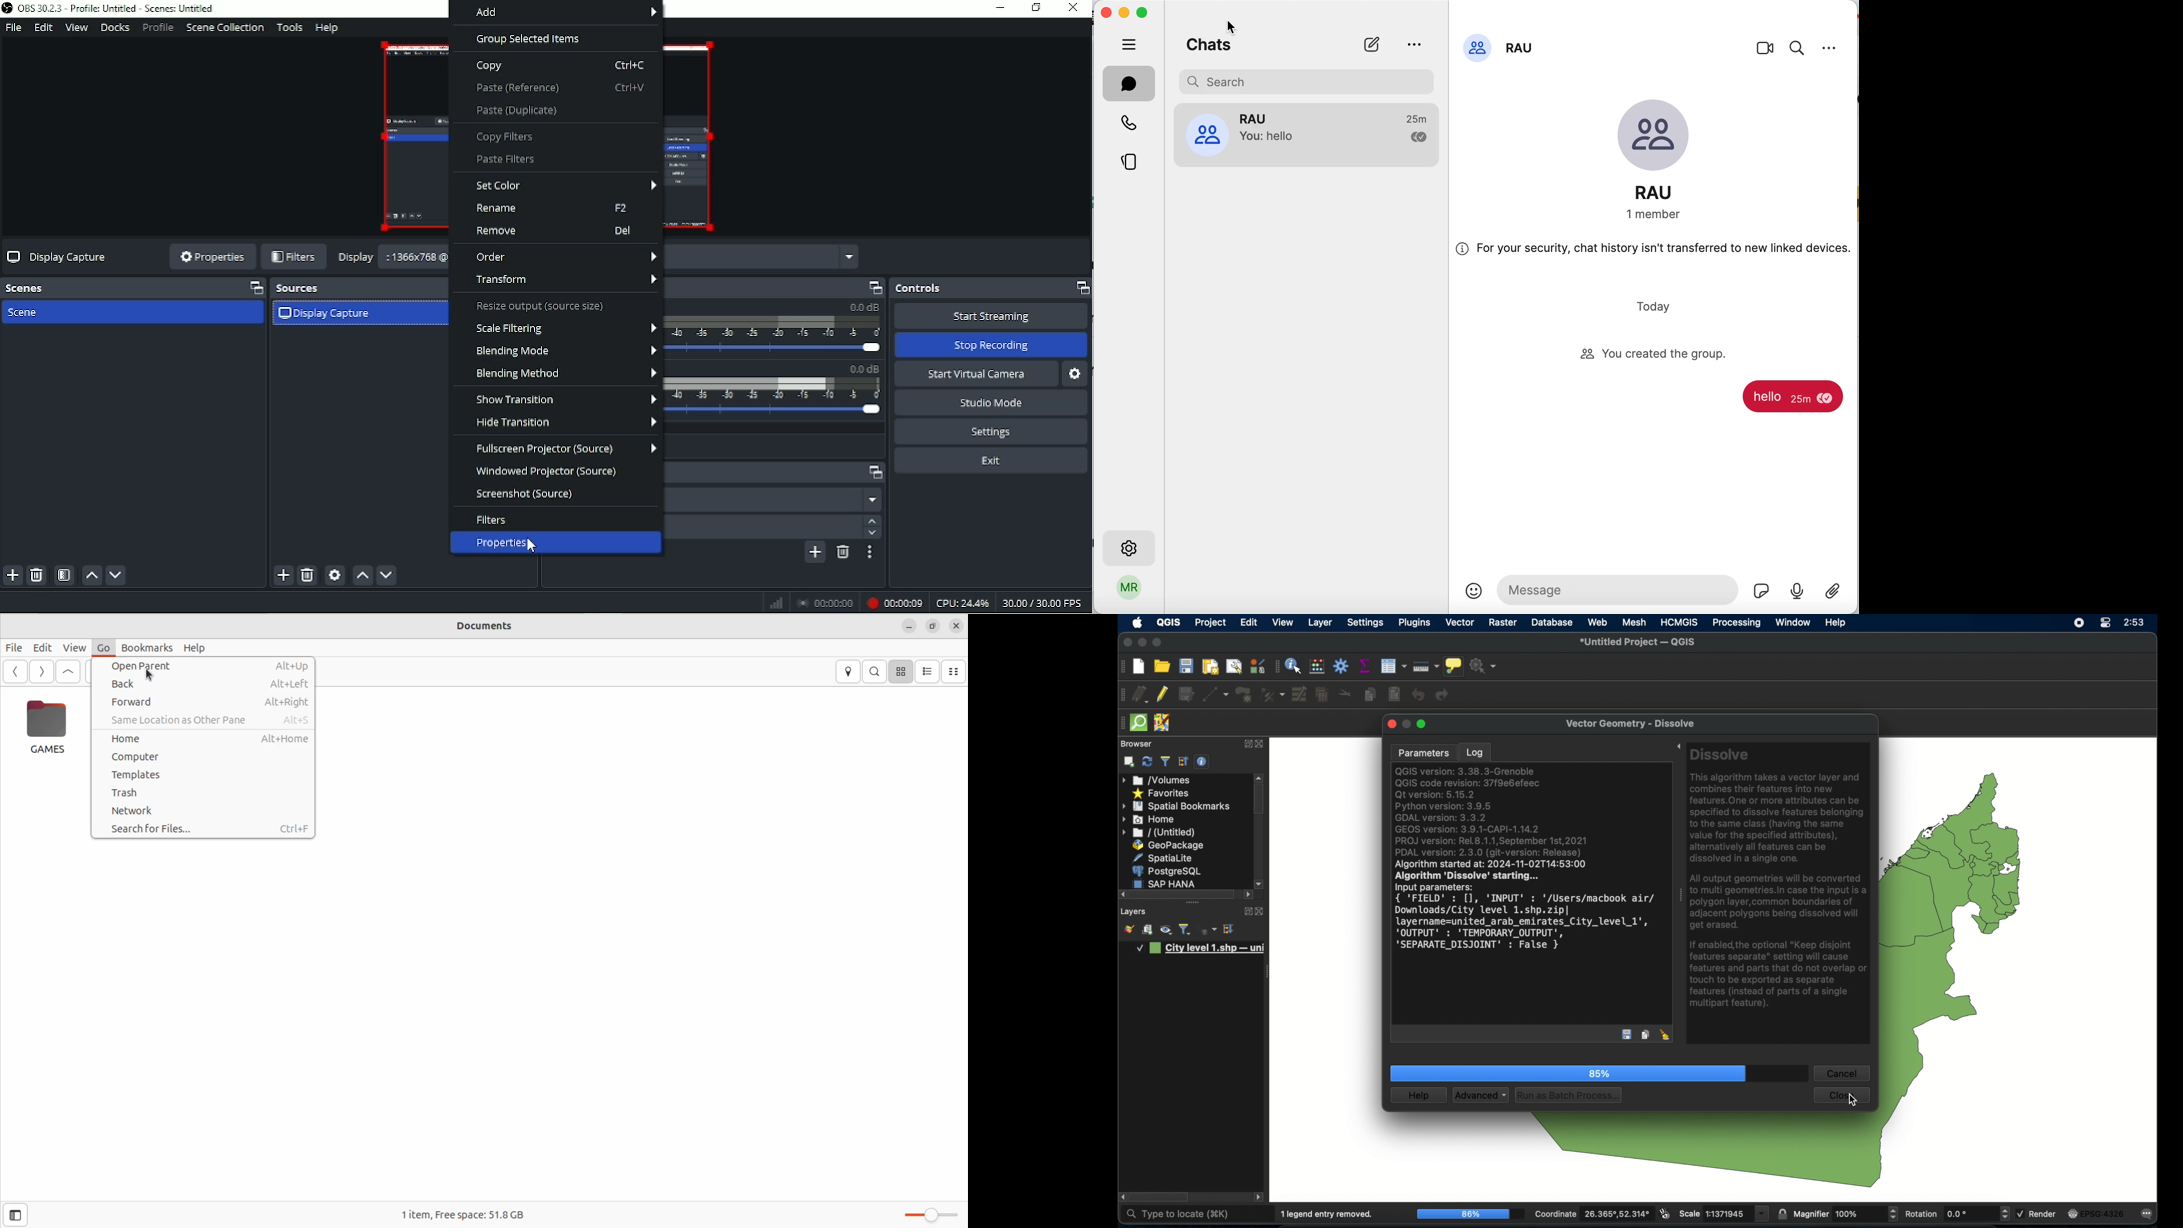 The image size is (2184, 1232). Describe the element at coordinates (564, 449) in the screenshot. I see `Fullscreen Projector` at that location.